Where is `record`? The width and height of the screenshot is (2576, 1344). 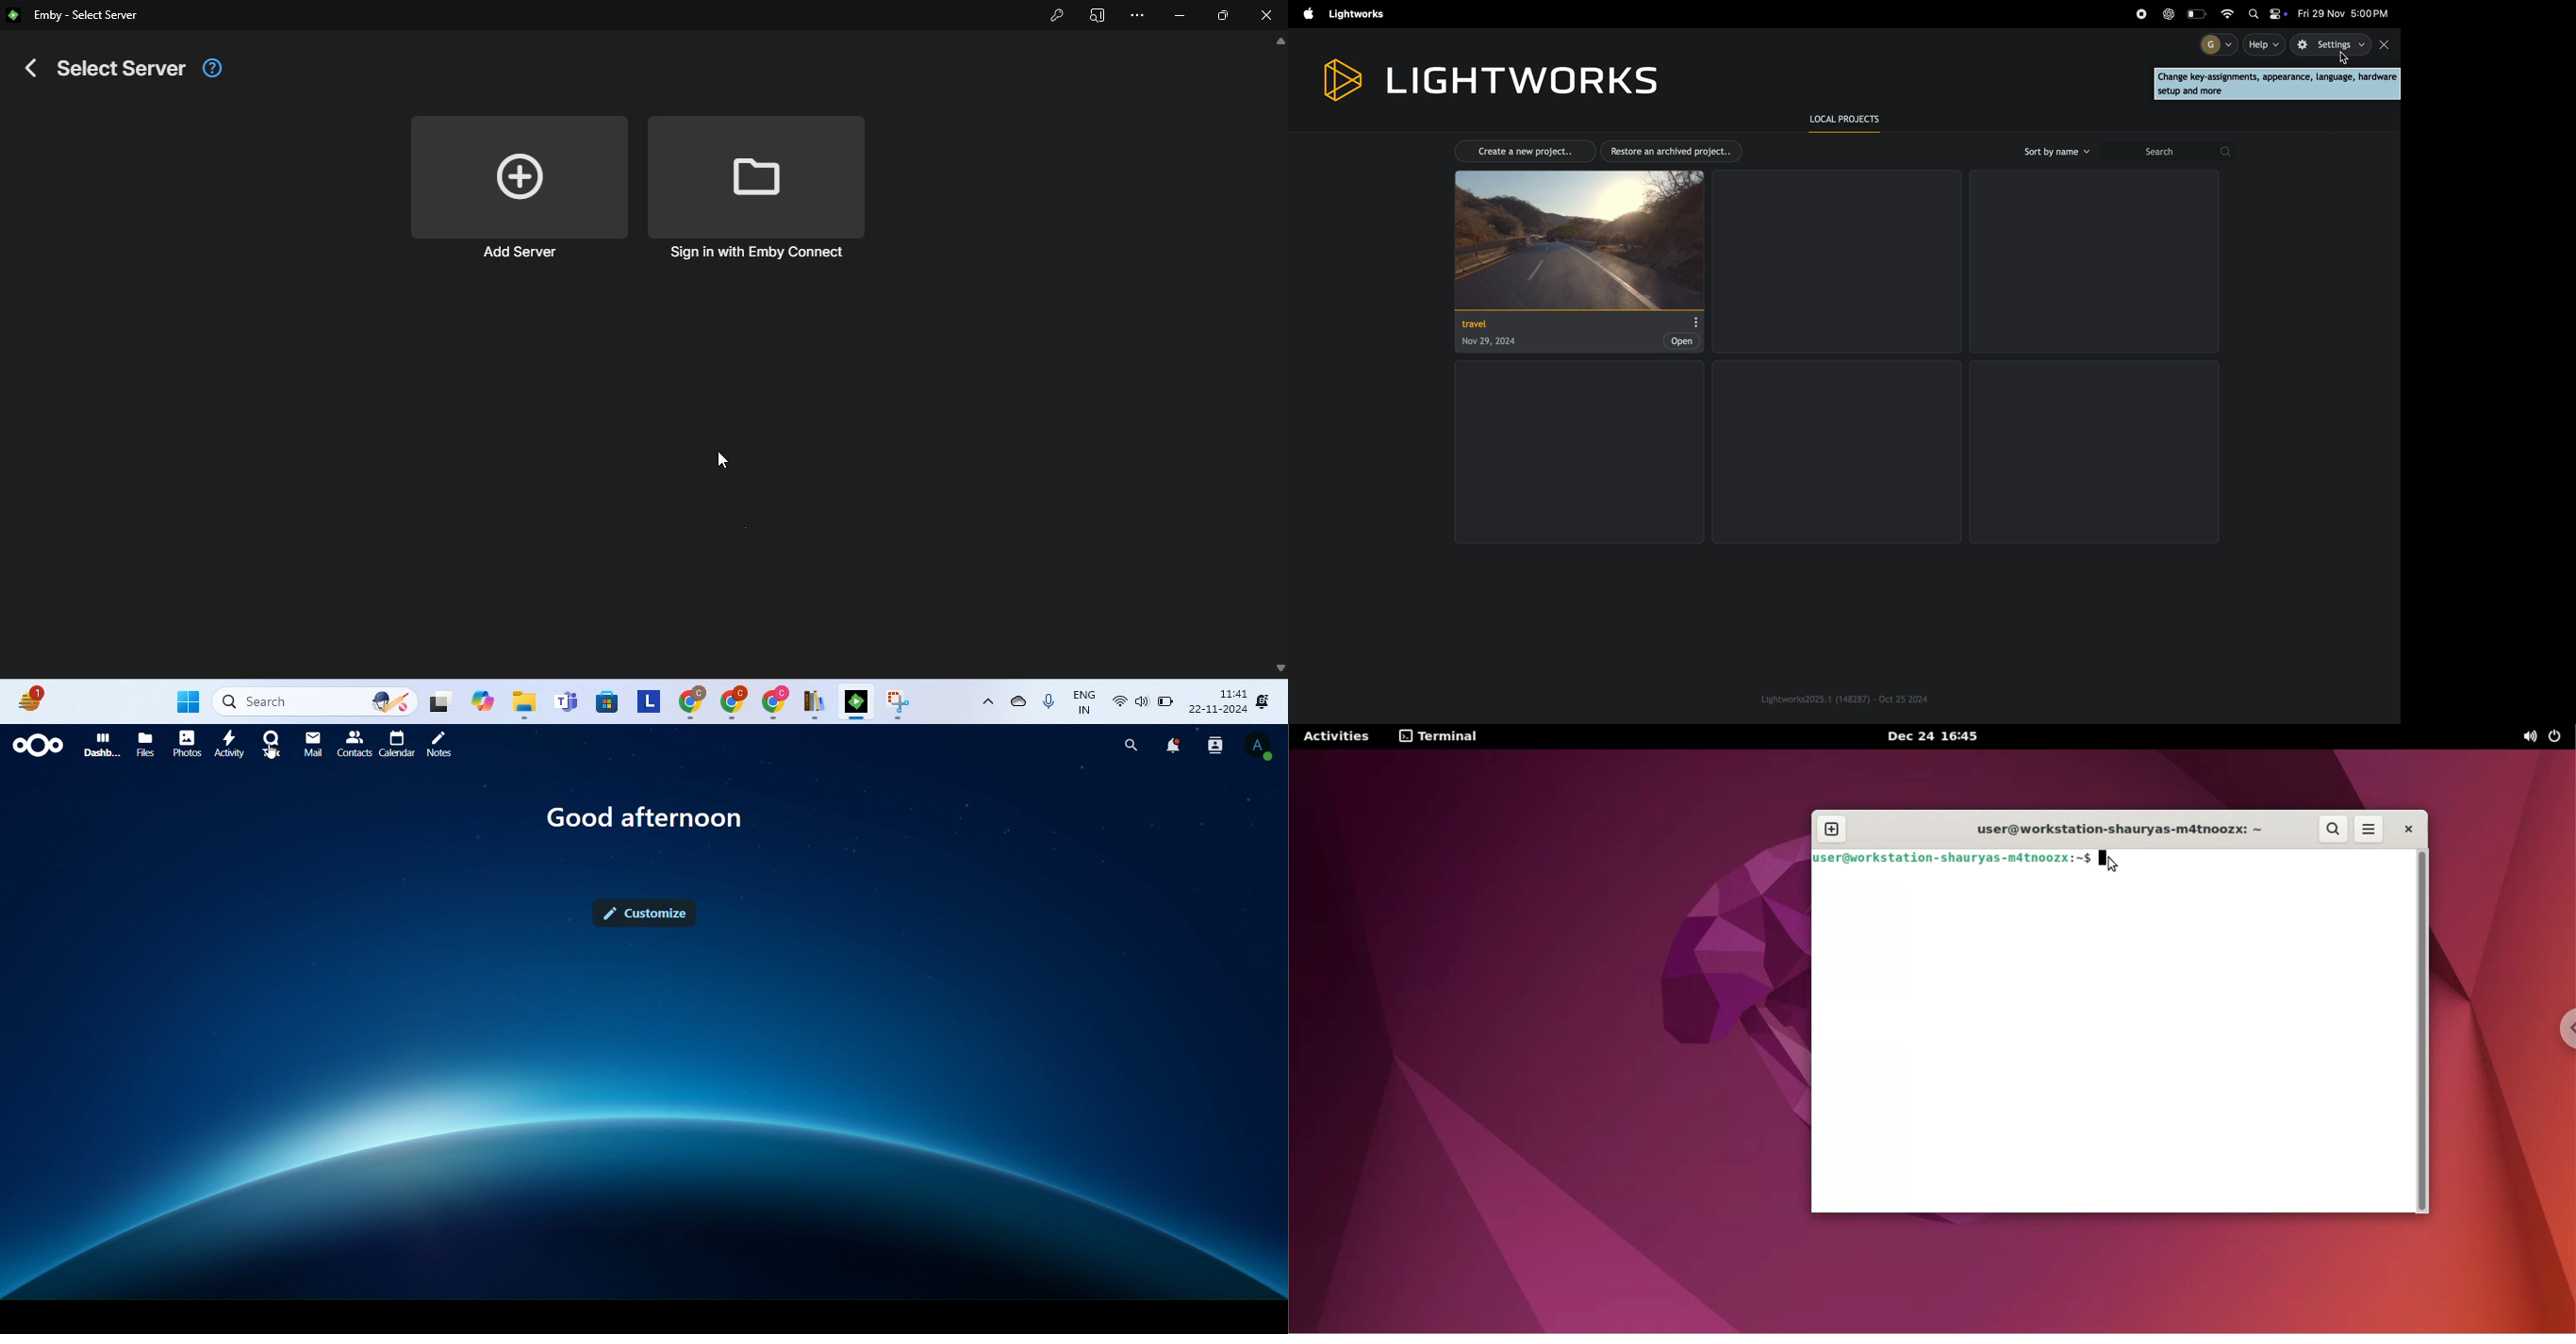 record is located at coordinates (2141, 14).